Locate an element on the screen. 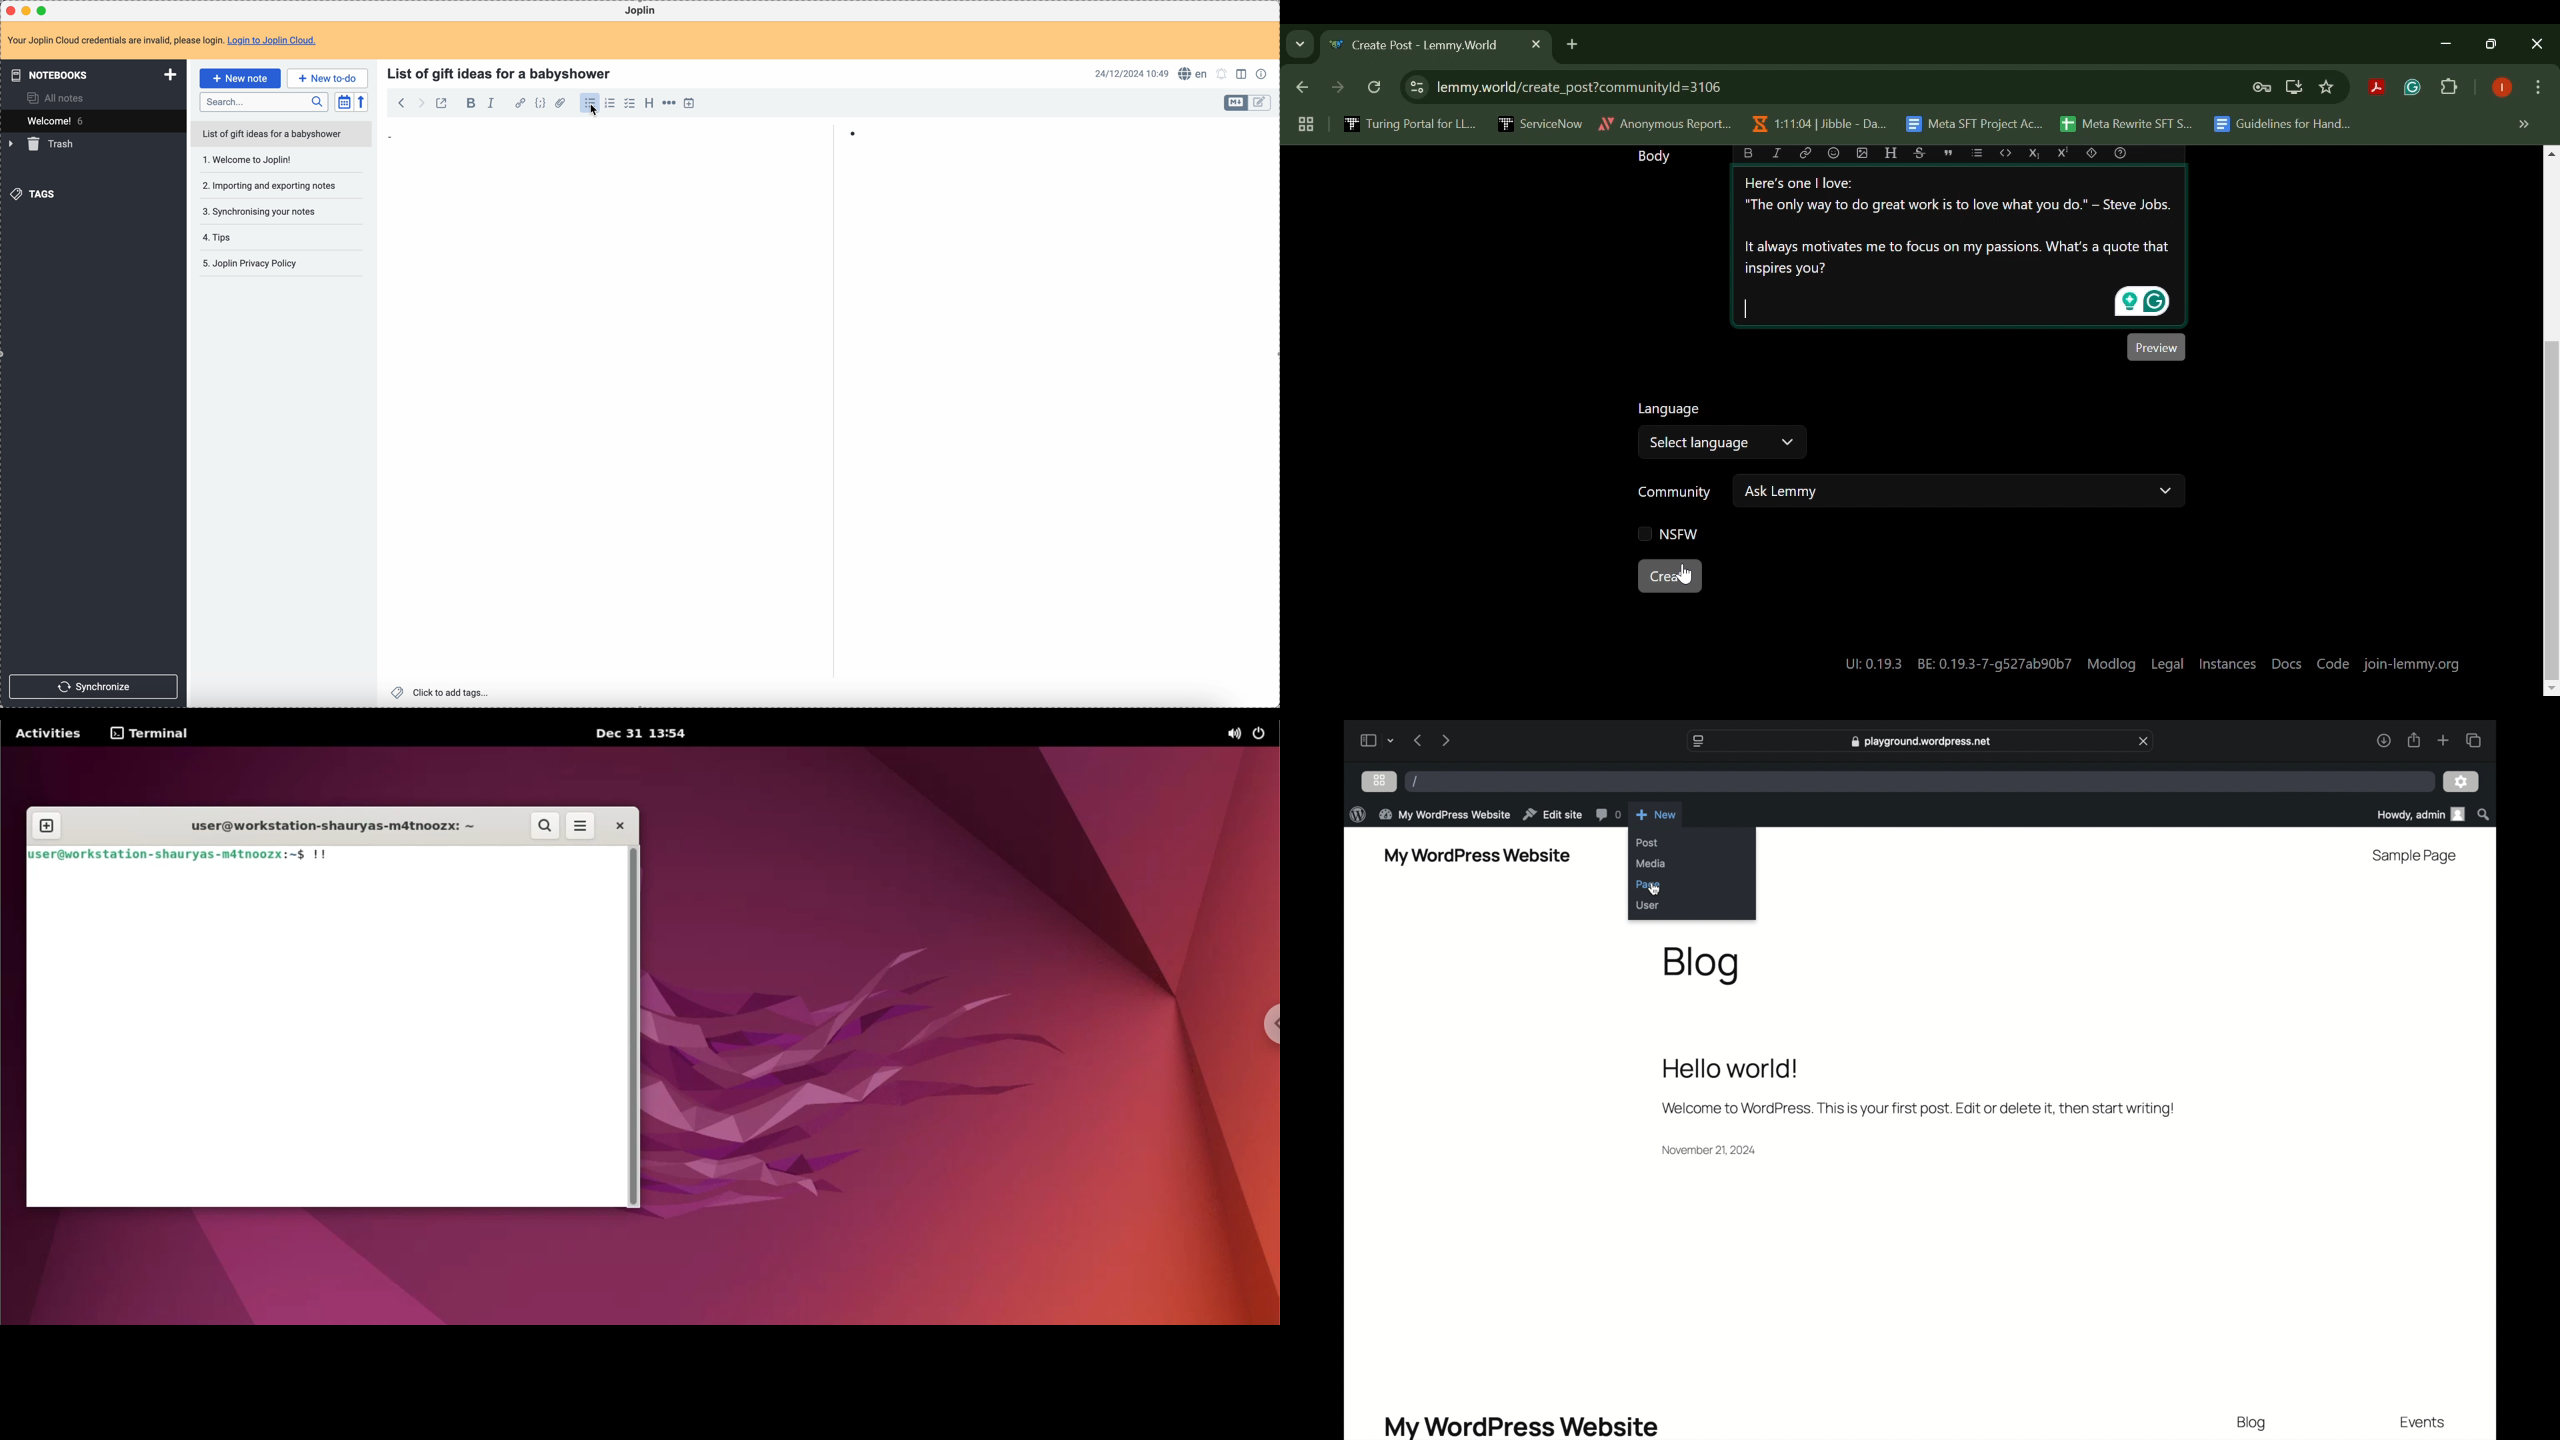  bold is located at coordinates (470, 104).